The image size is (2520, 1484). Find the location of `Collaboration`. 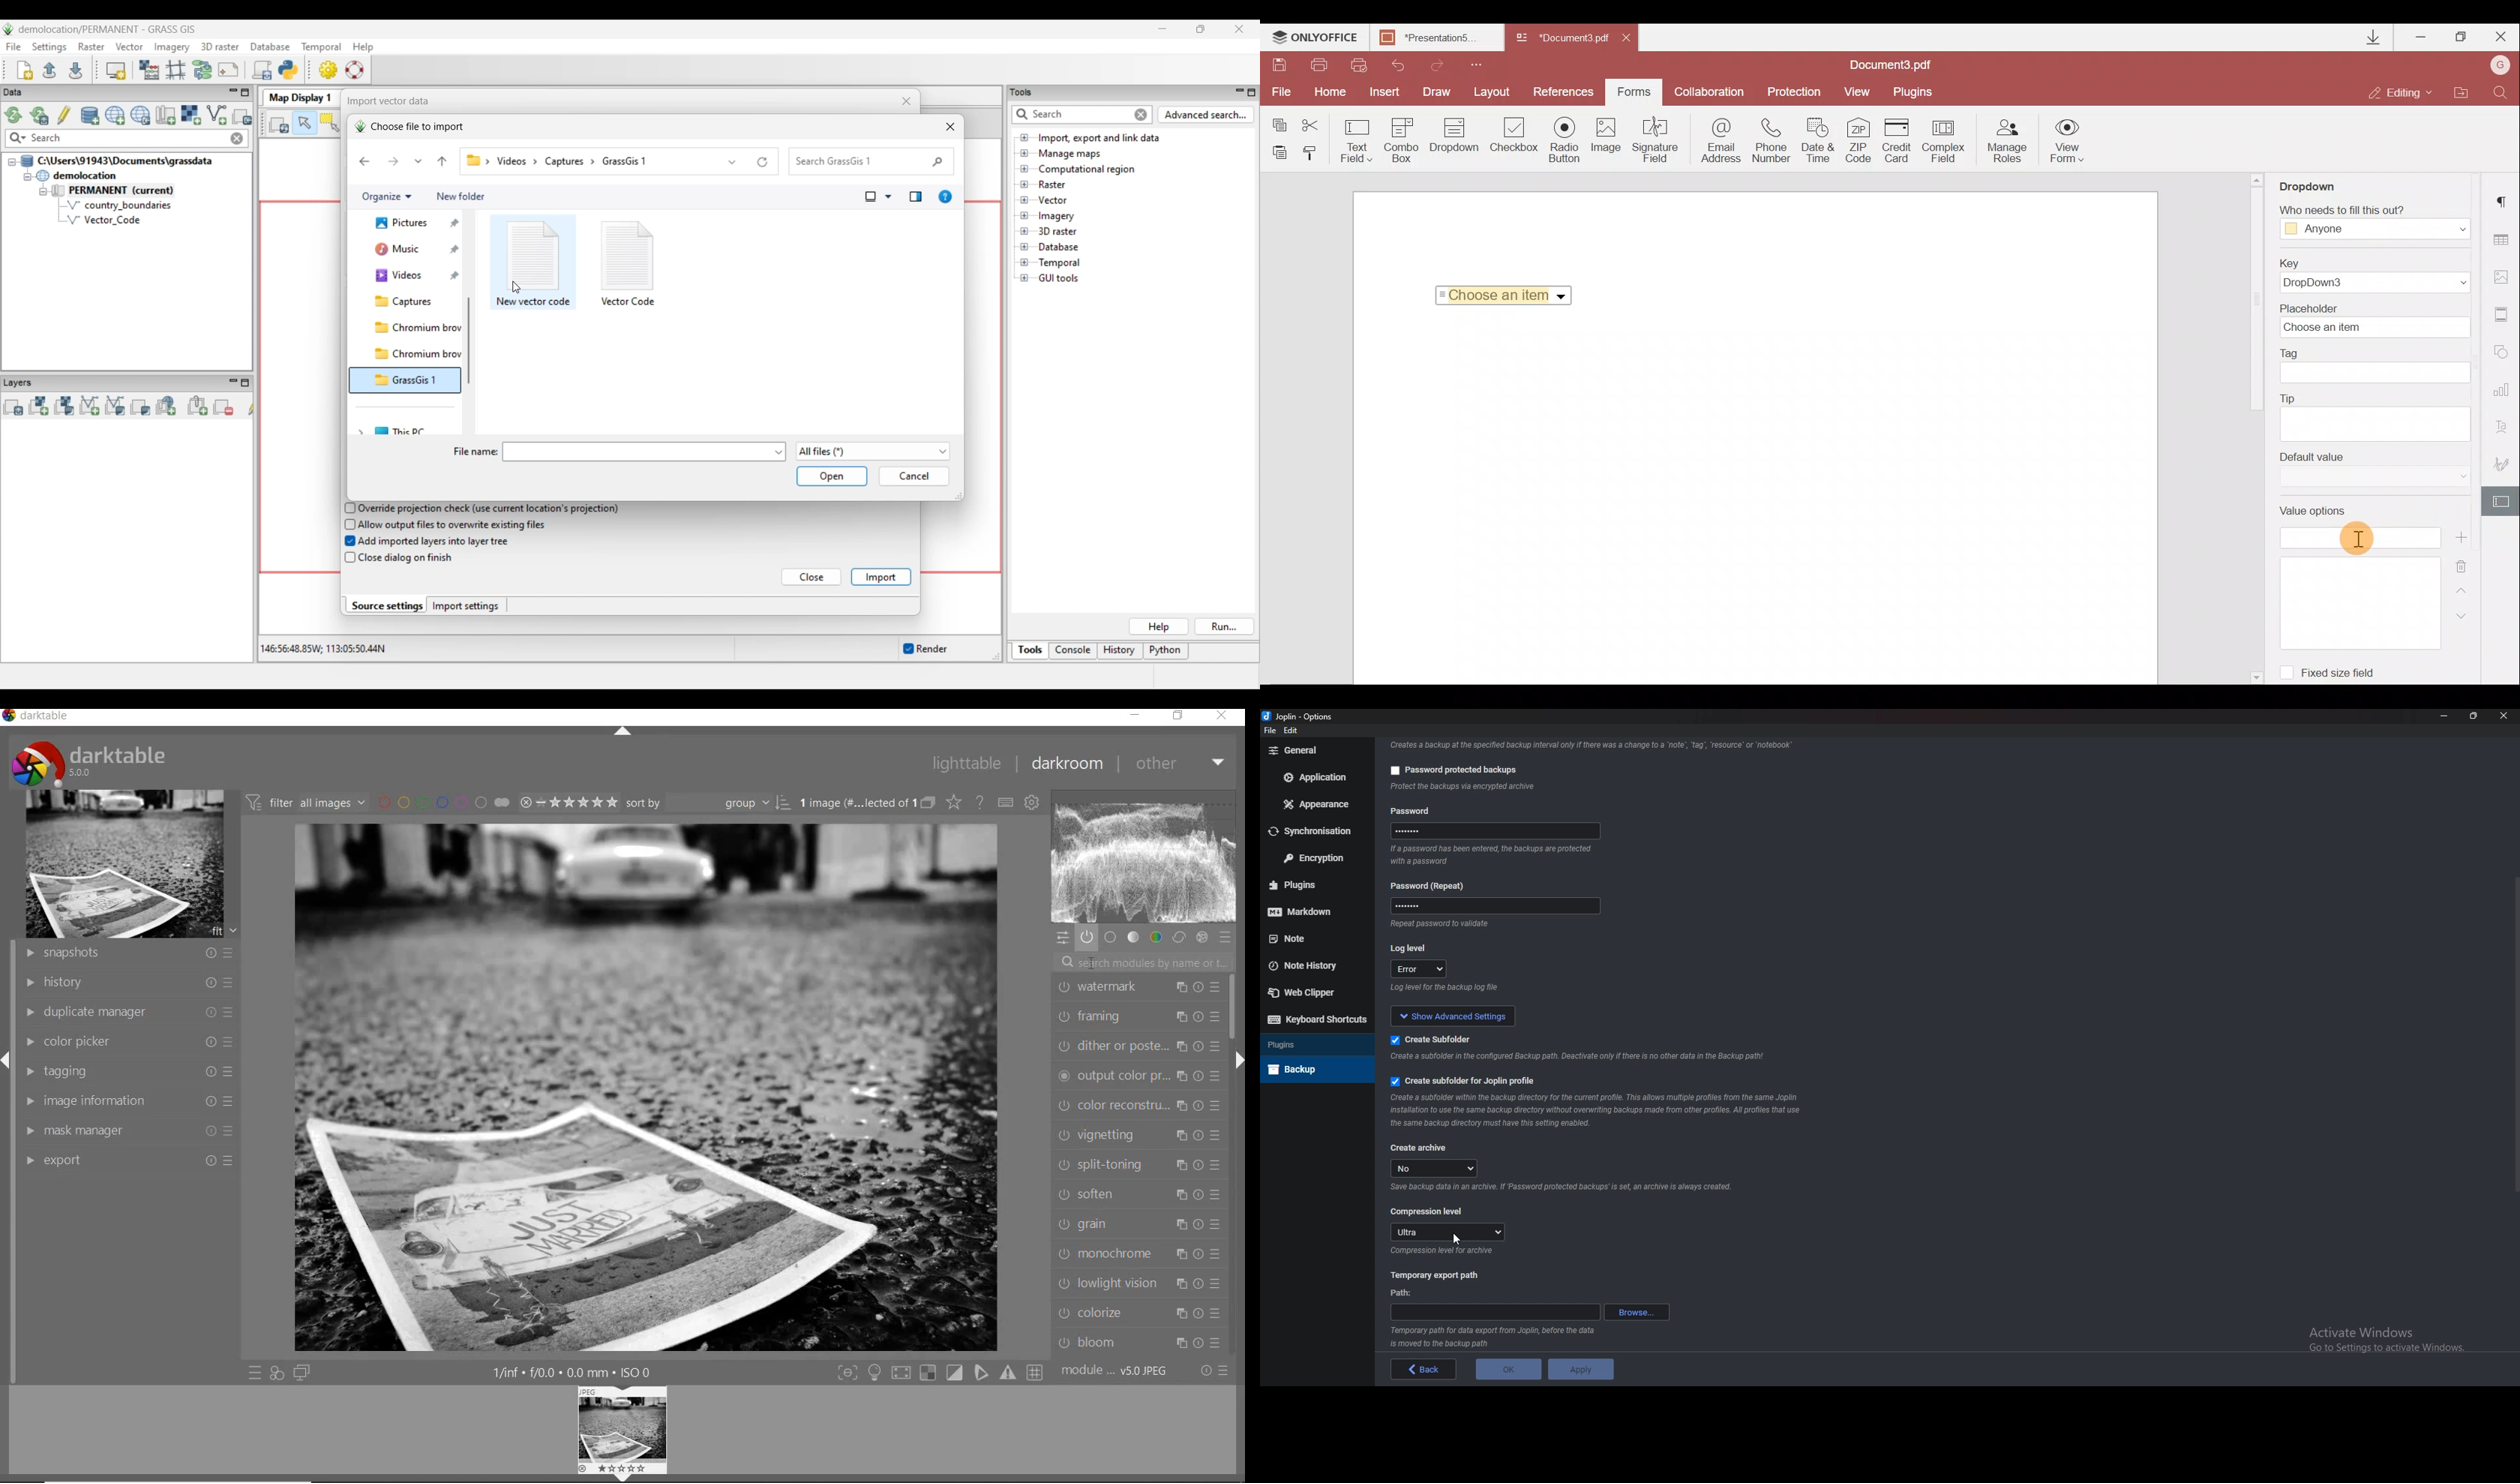

Collaboration is located at coordinates (1710, 90).